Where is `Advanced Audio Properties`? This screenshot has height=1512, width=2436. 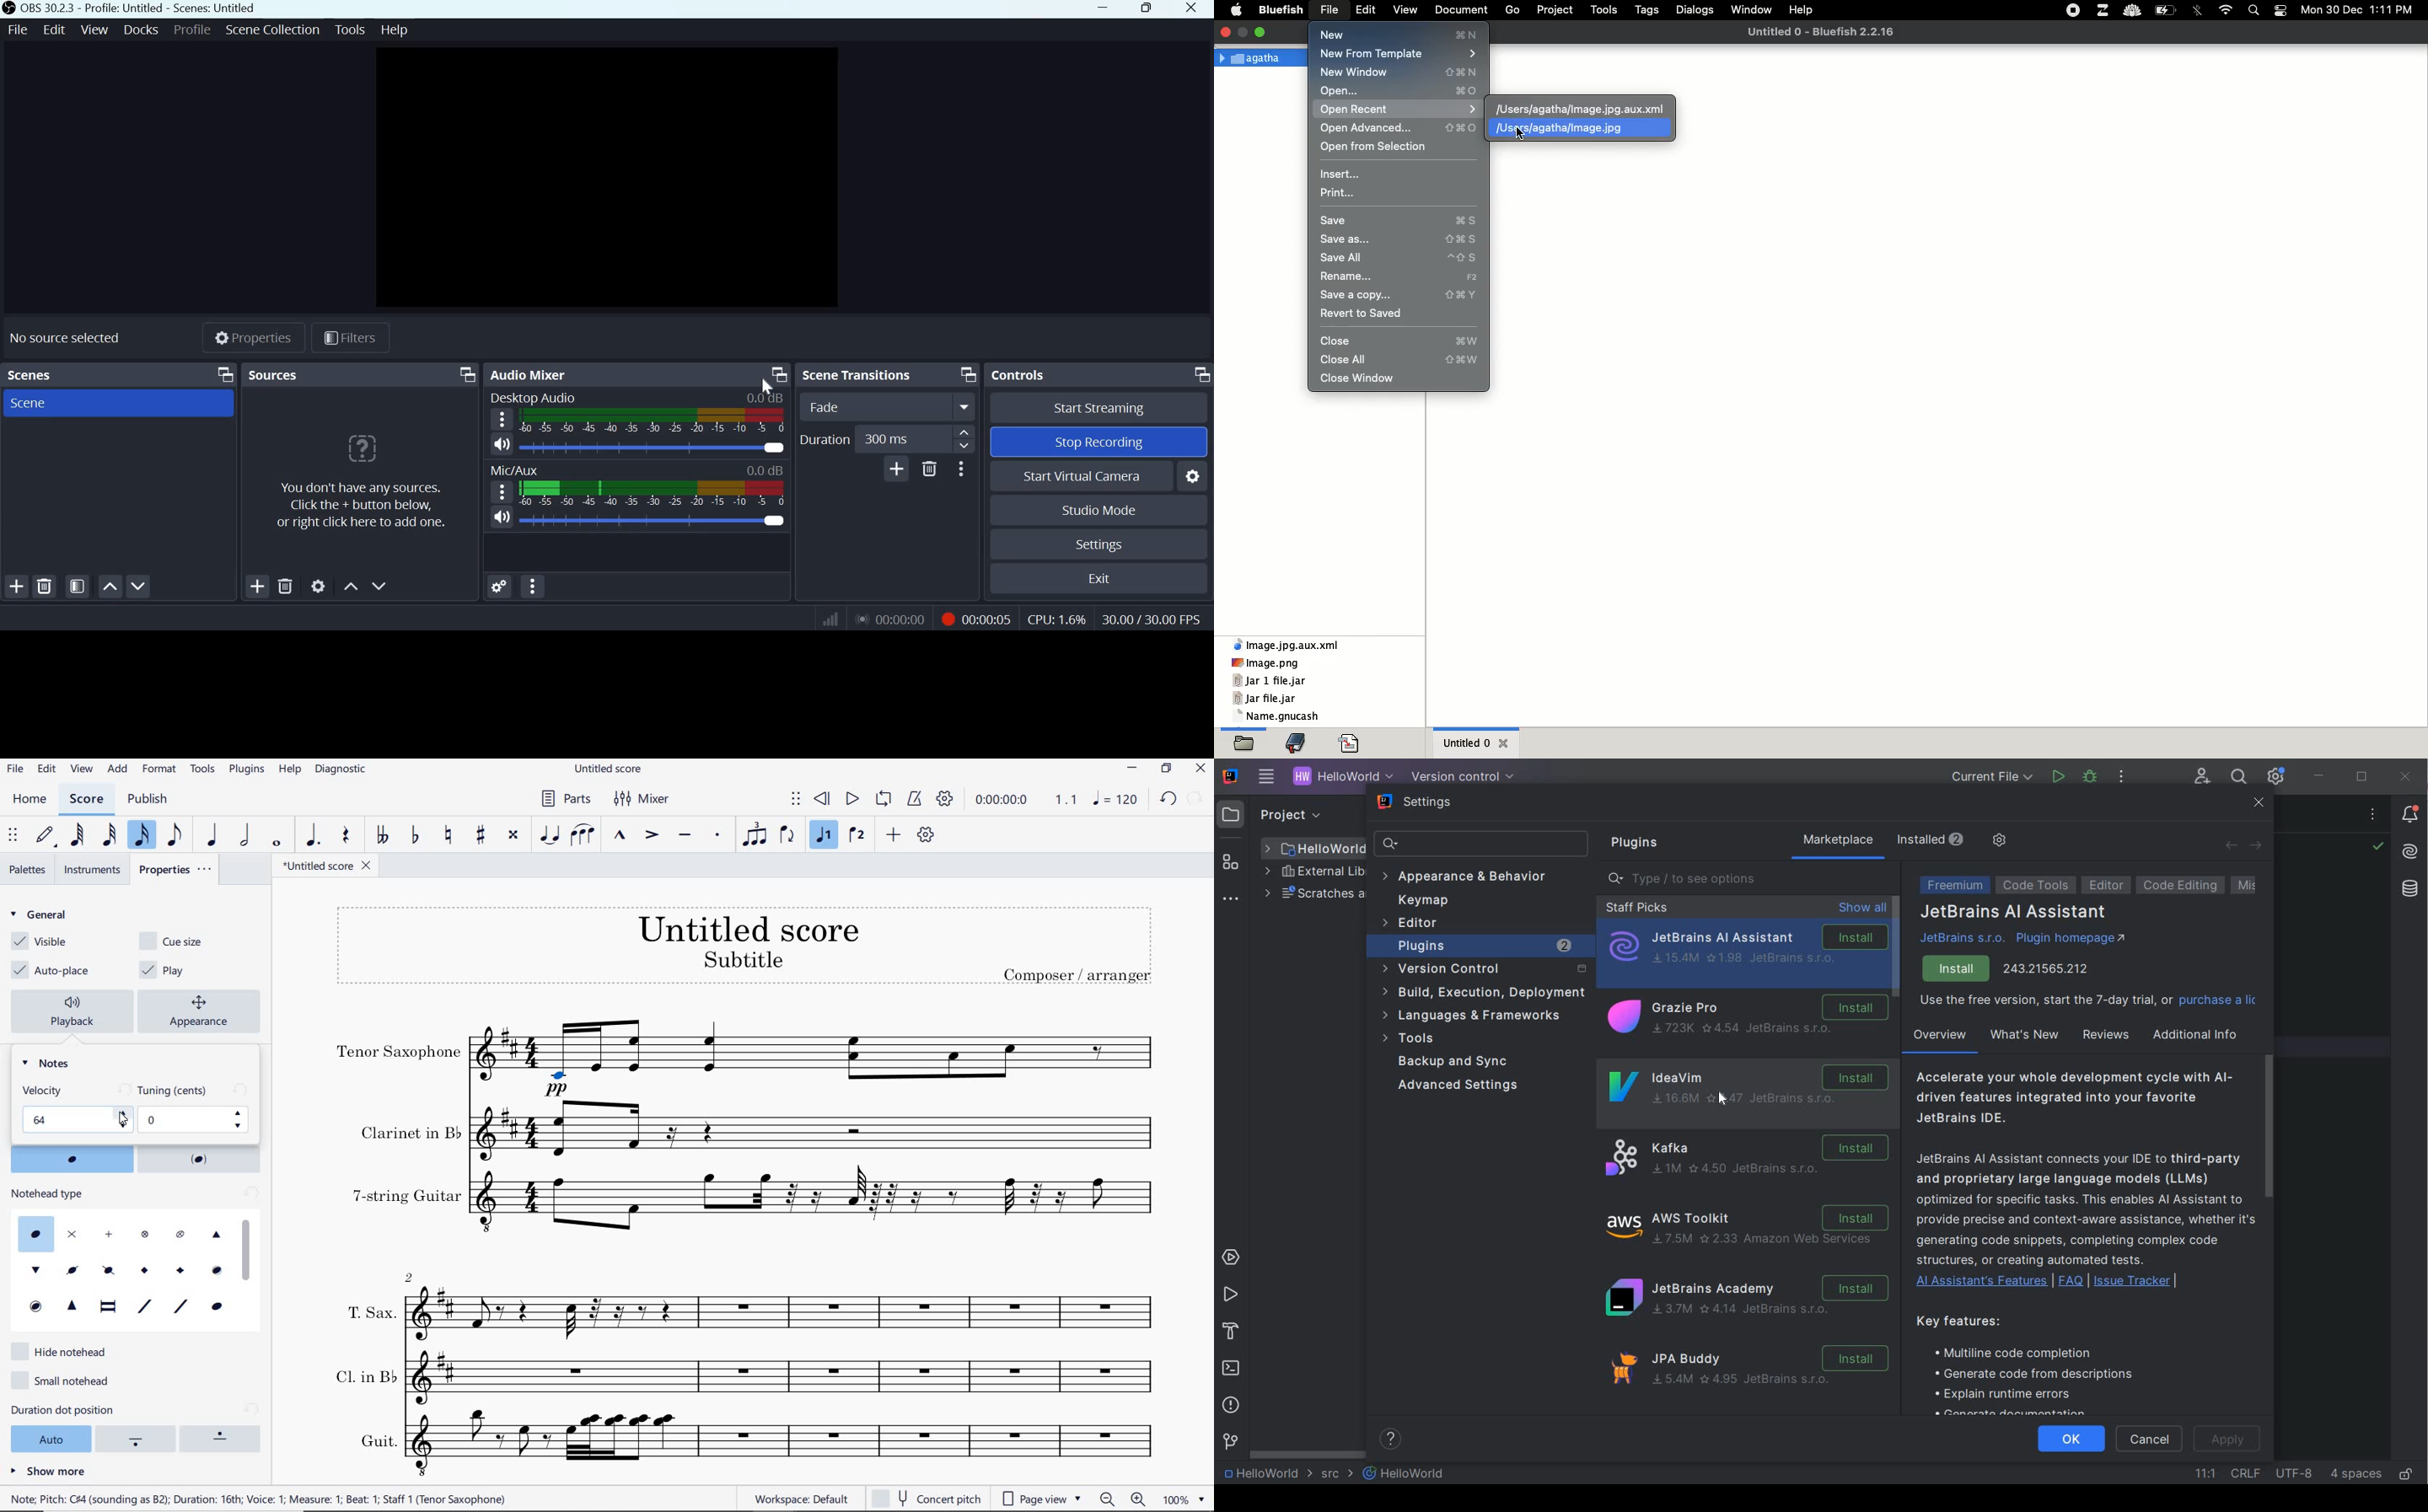 Advanced Audio Properties is located at coordinates (500, 586).